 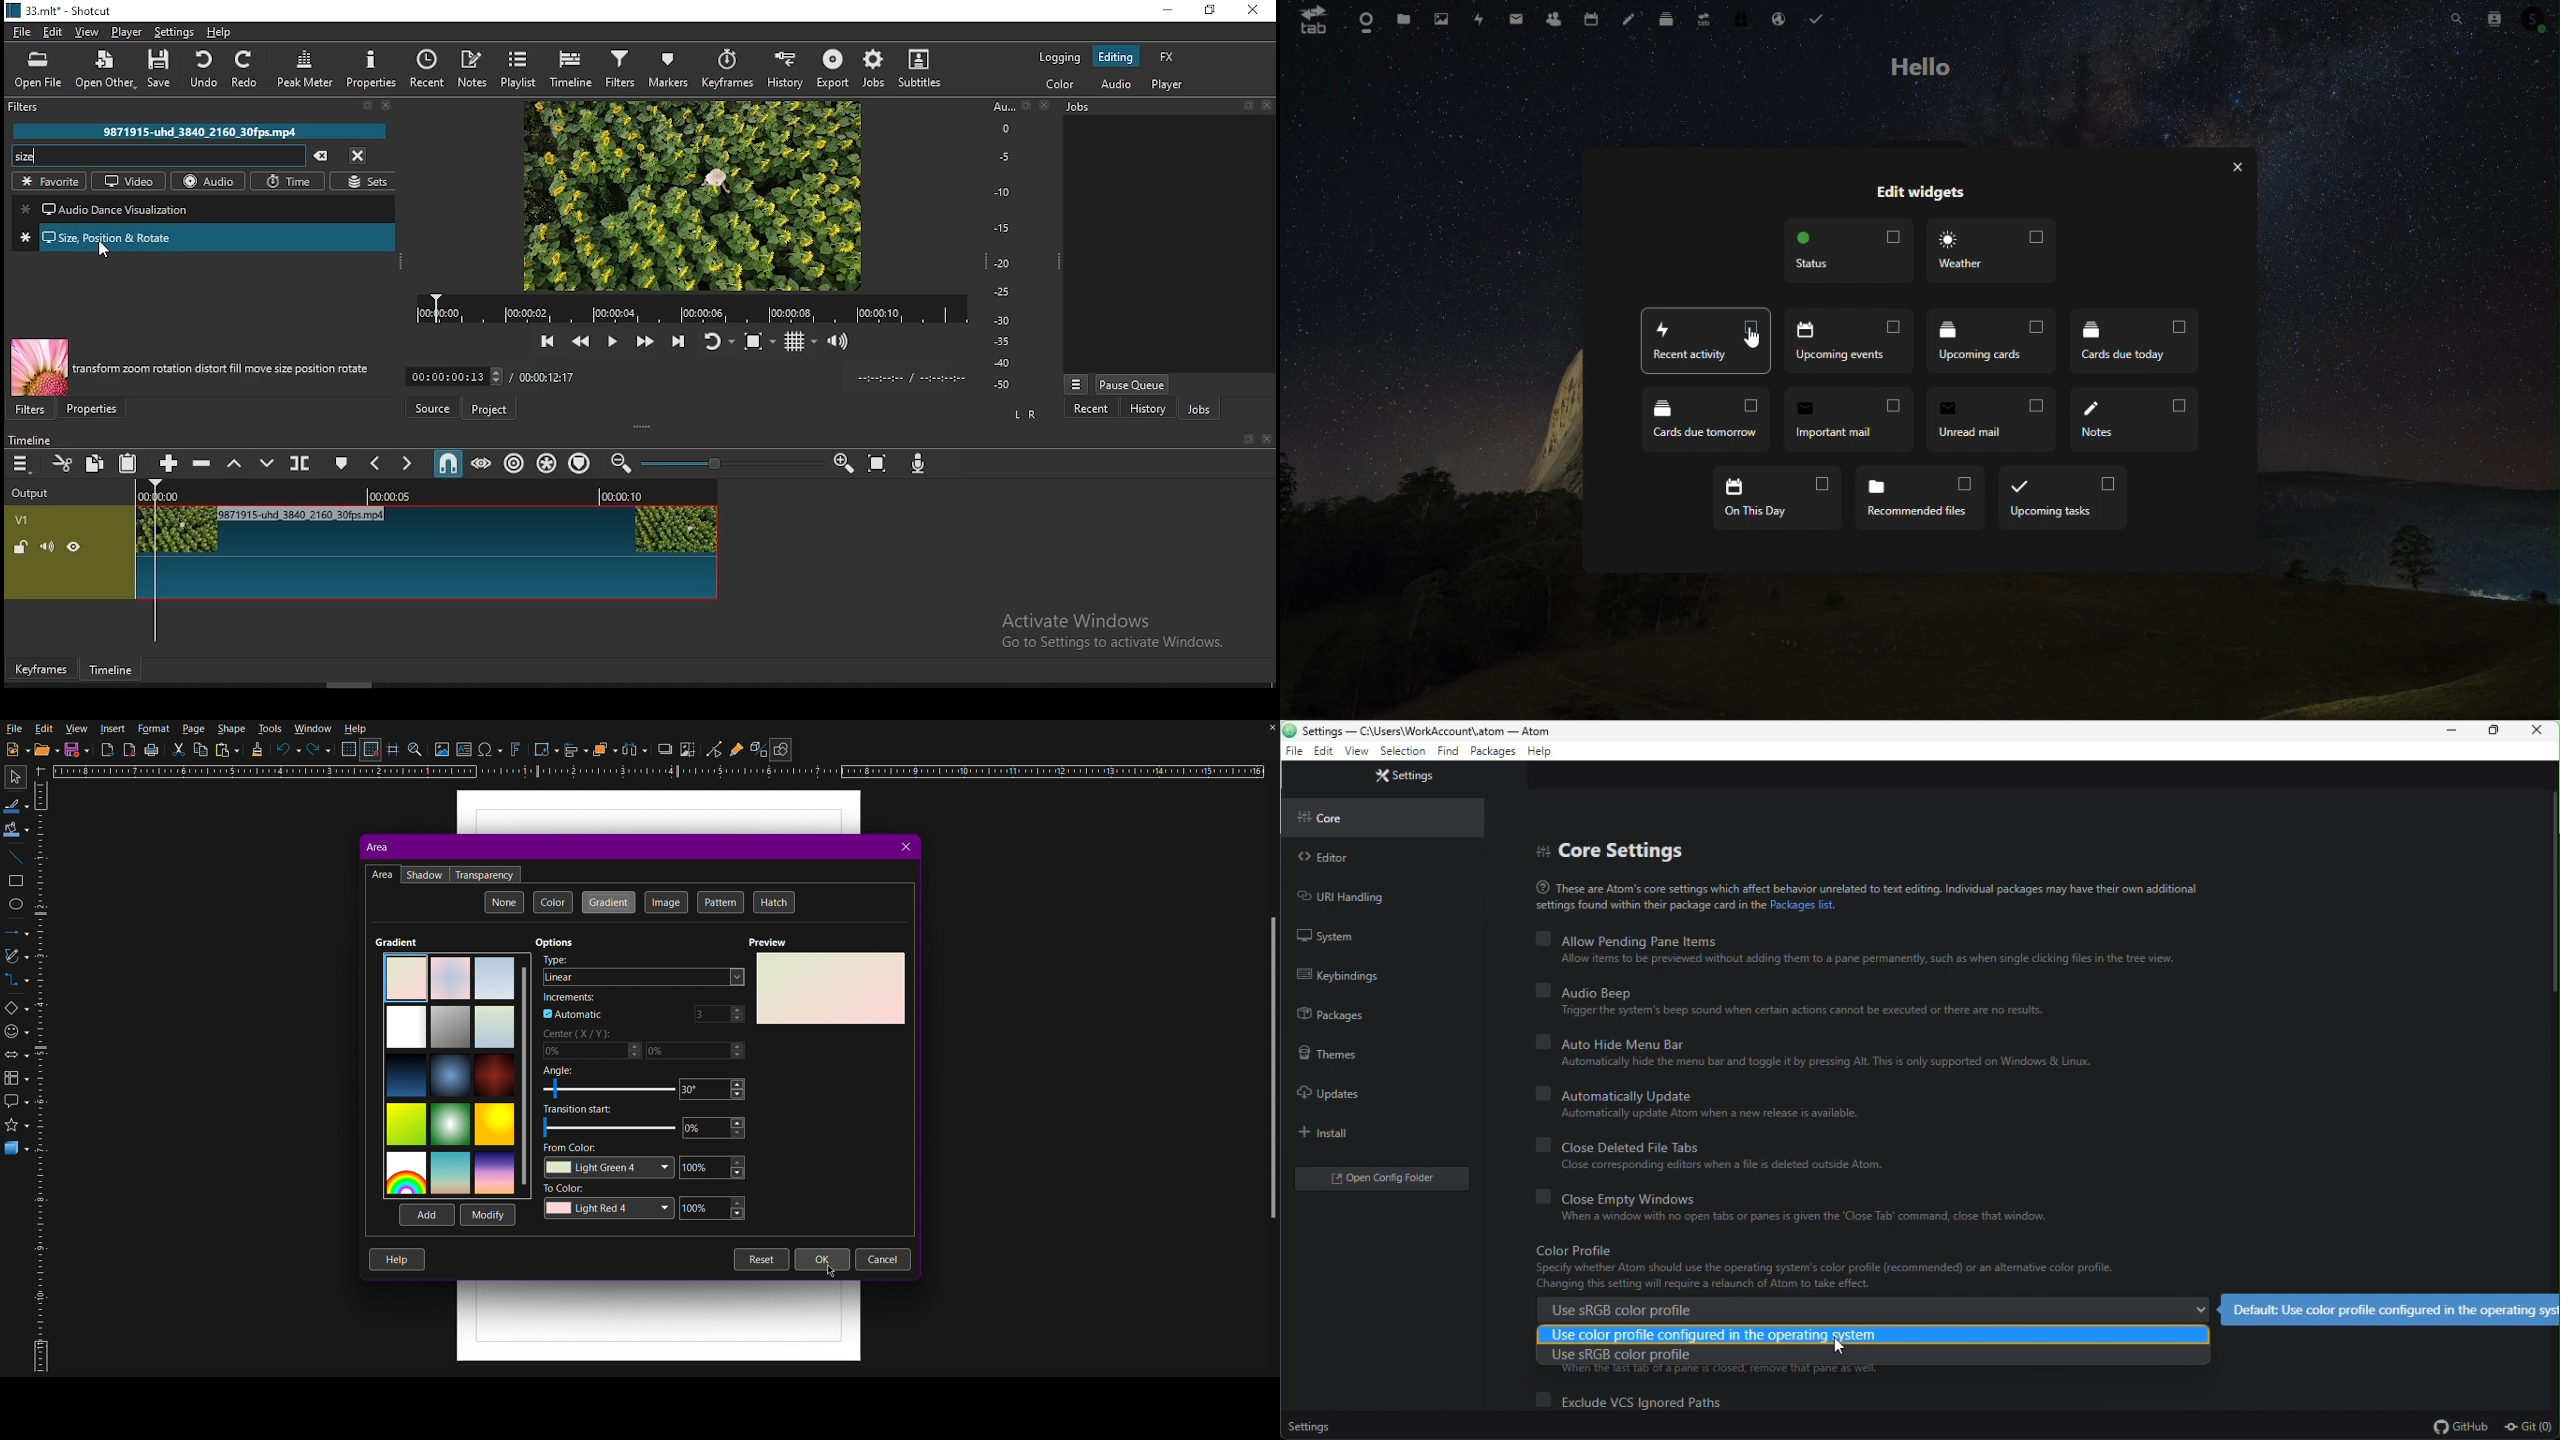 What do you see at coordinates (151, 752) in the screenshot?
I see `Print` at bounding box center [151, 752].